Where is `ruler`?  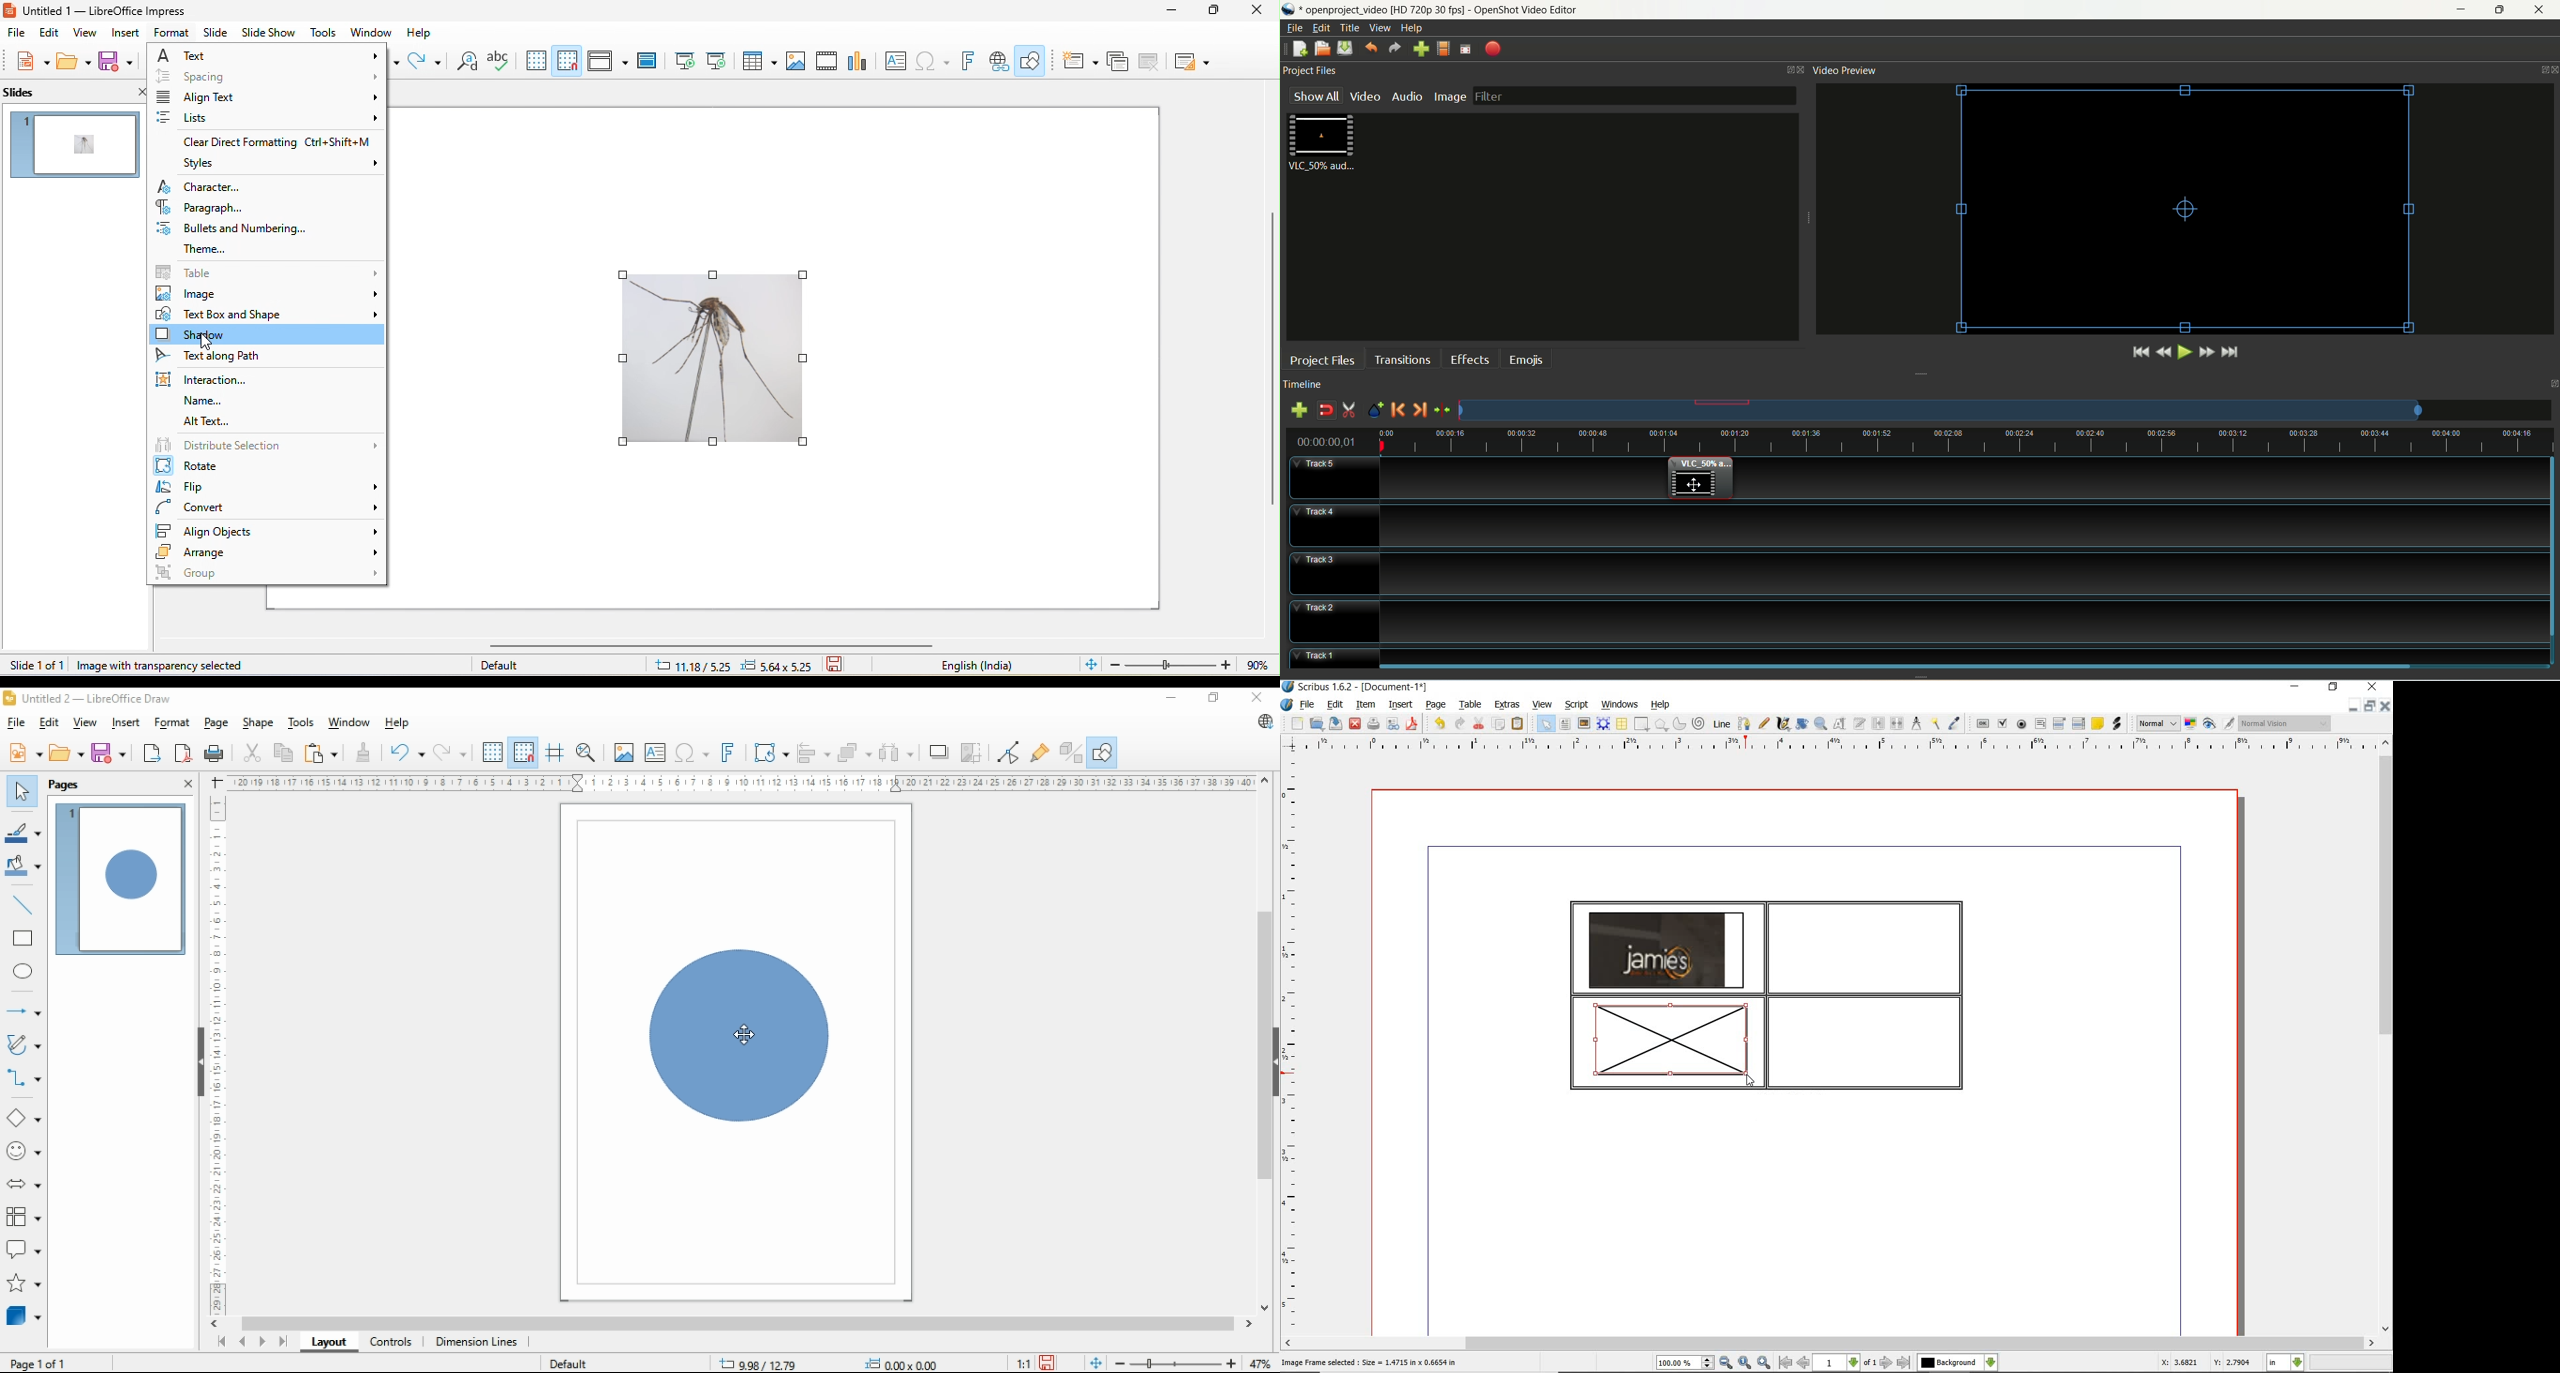
ruler is located at coordinates (1843, 745).